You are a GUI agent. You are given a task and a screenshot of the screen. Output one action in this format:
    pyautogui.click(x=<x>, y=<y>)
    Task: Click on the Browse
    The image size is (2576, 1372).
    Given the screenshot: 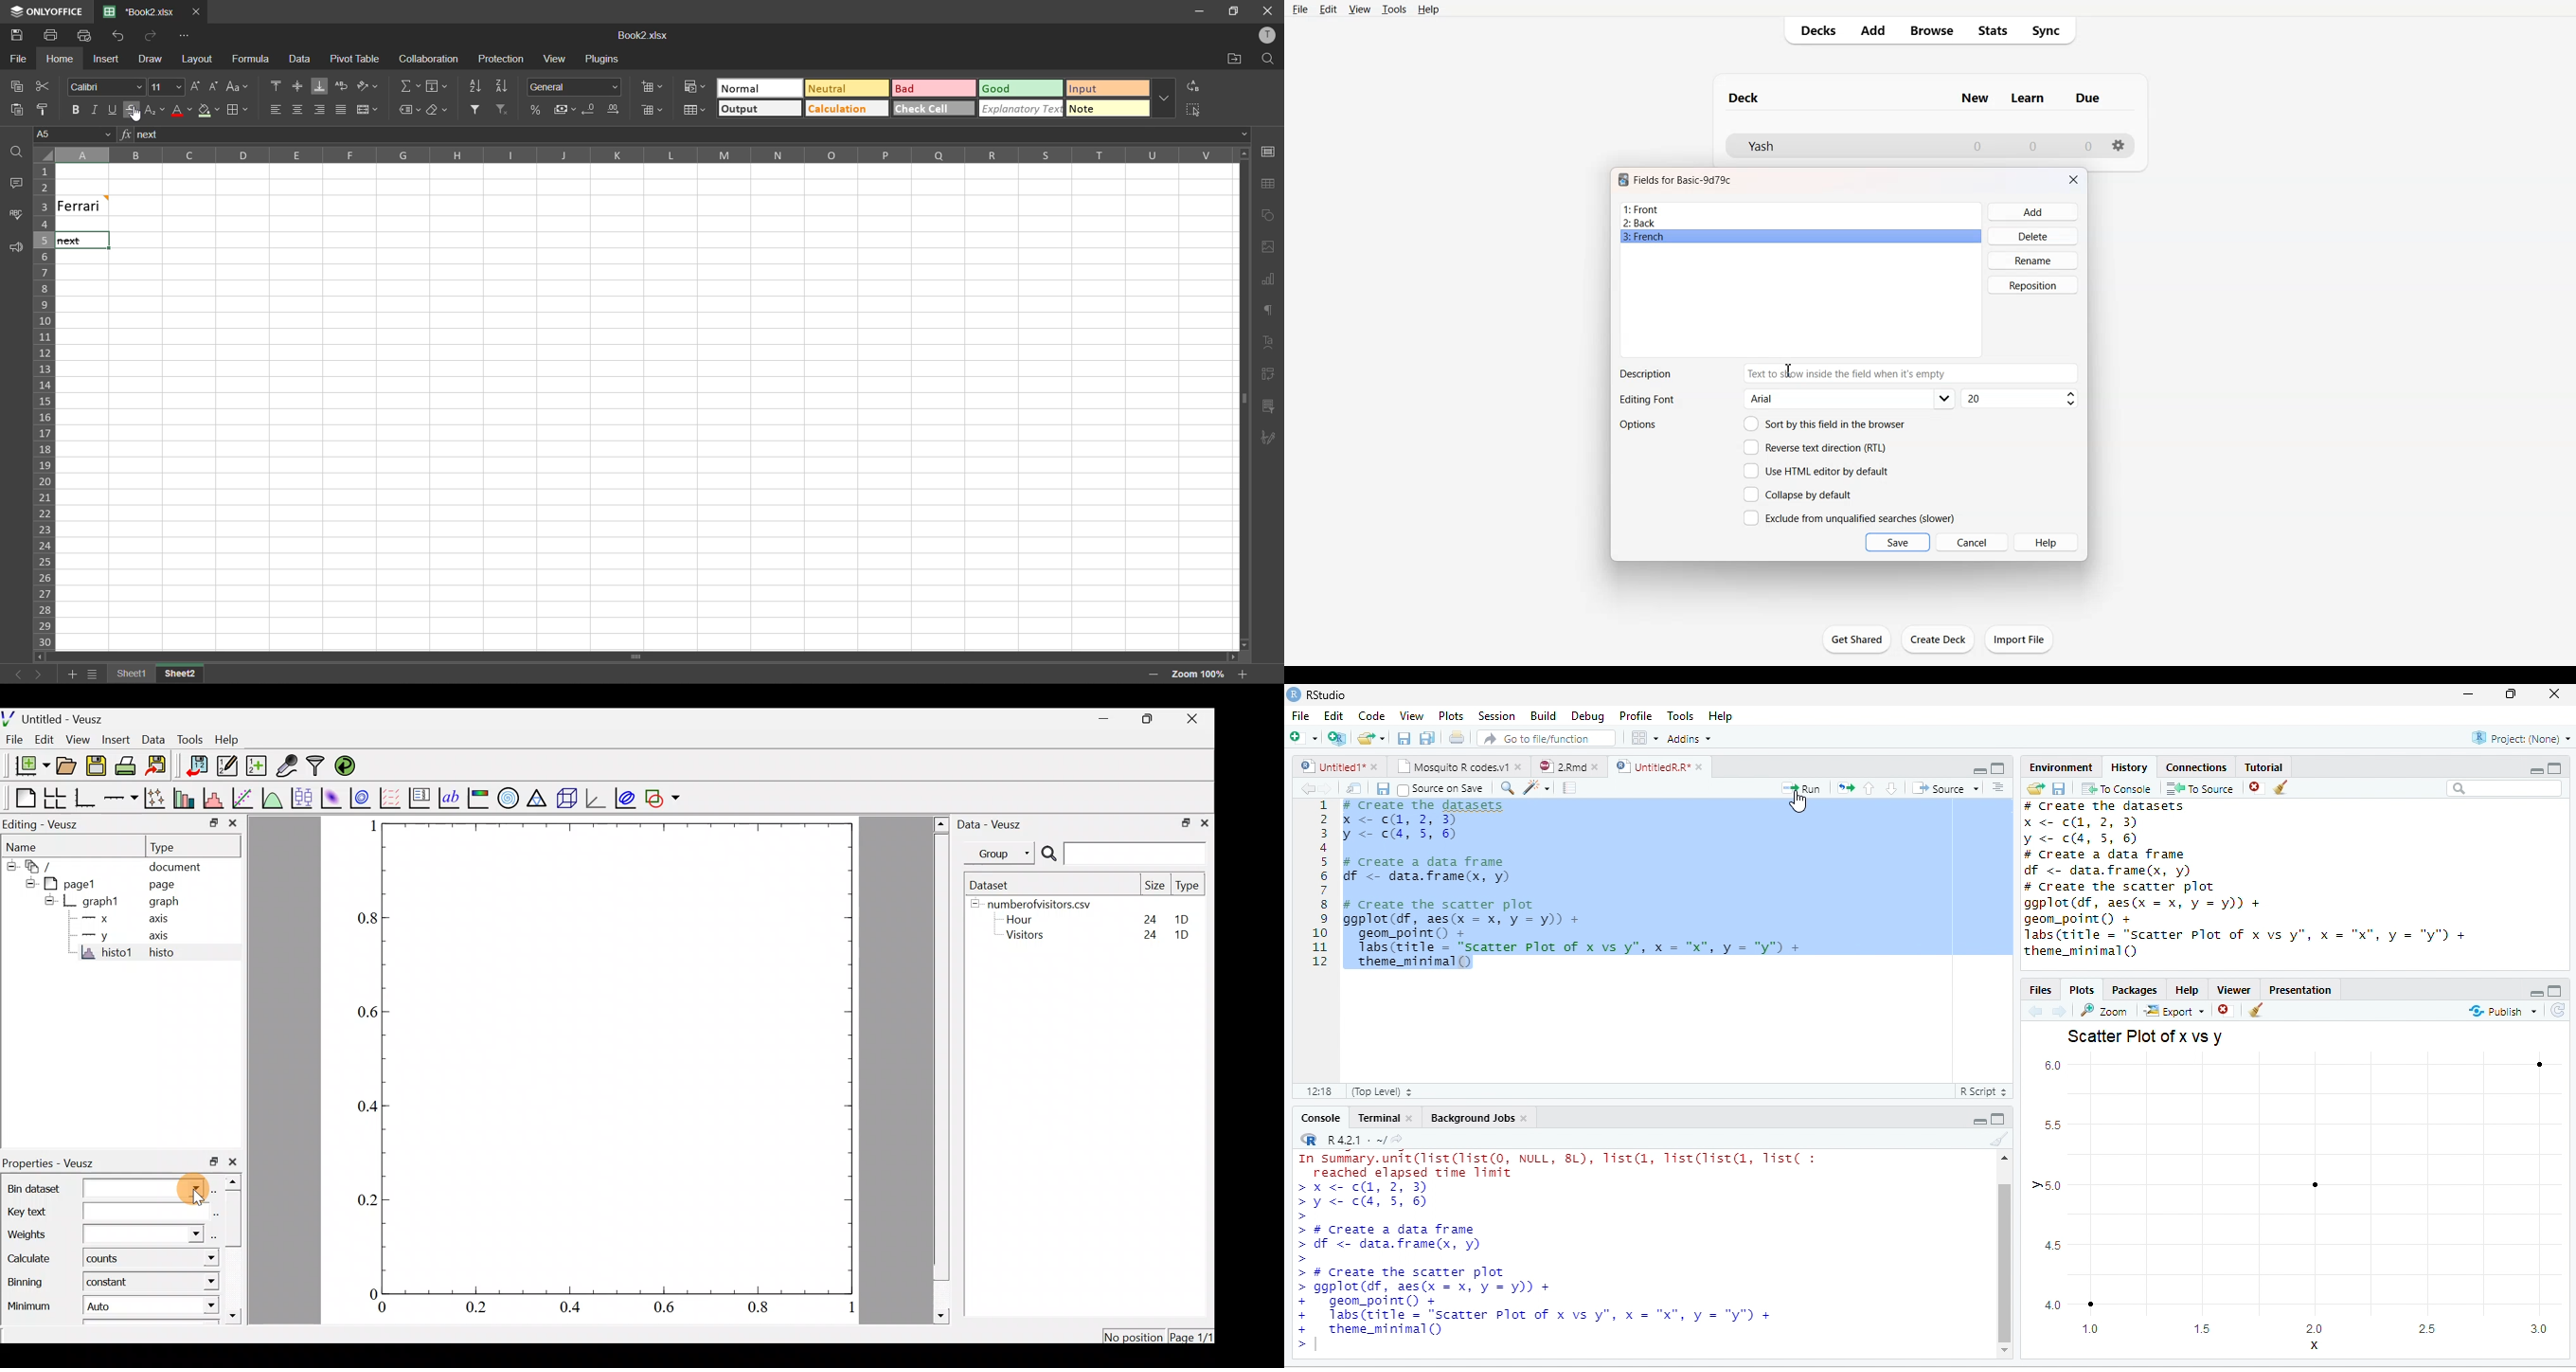 What is the action you would take?
    pyautogui.click(x=1931, y=30)
    